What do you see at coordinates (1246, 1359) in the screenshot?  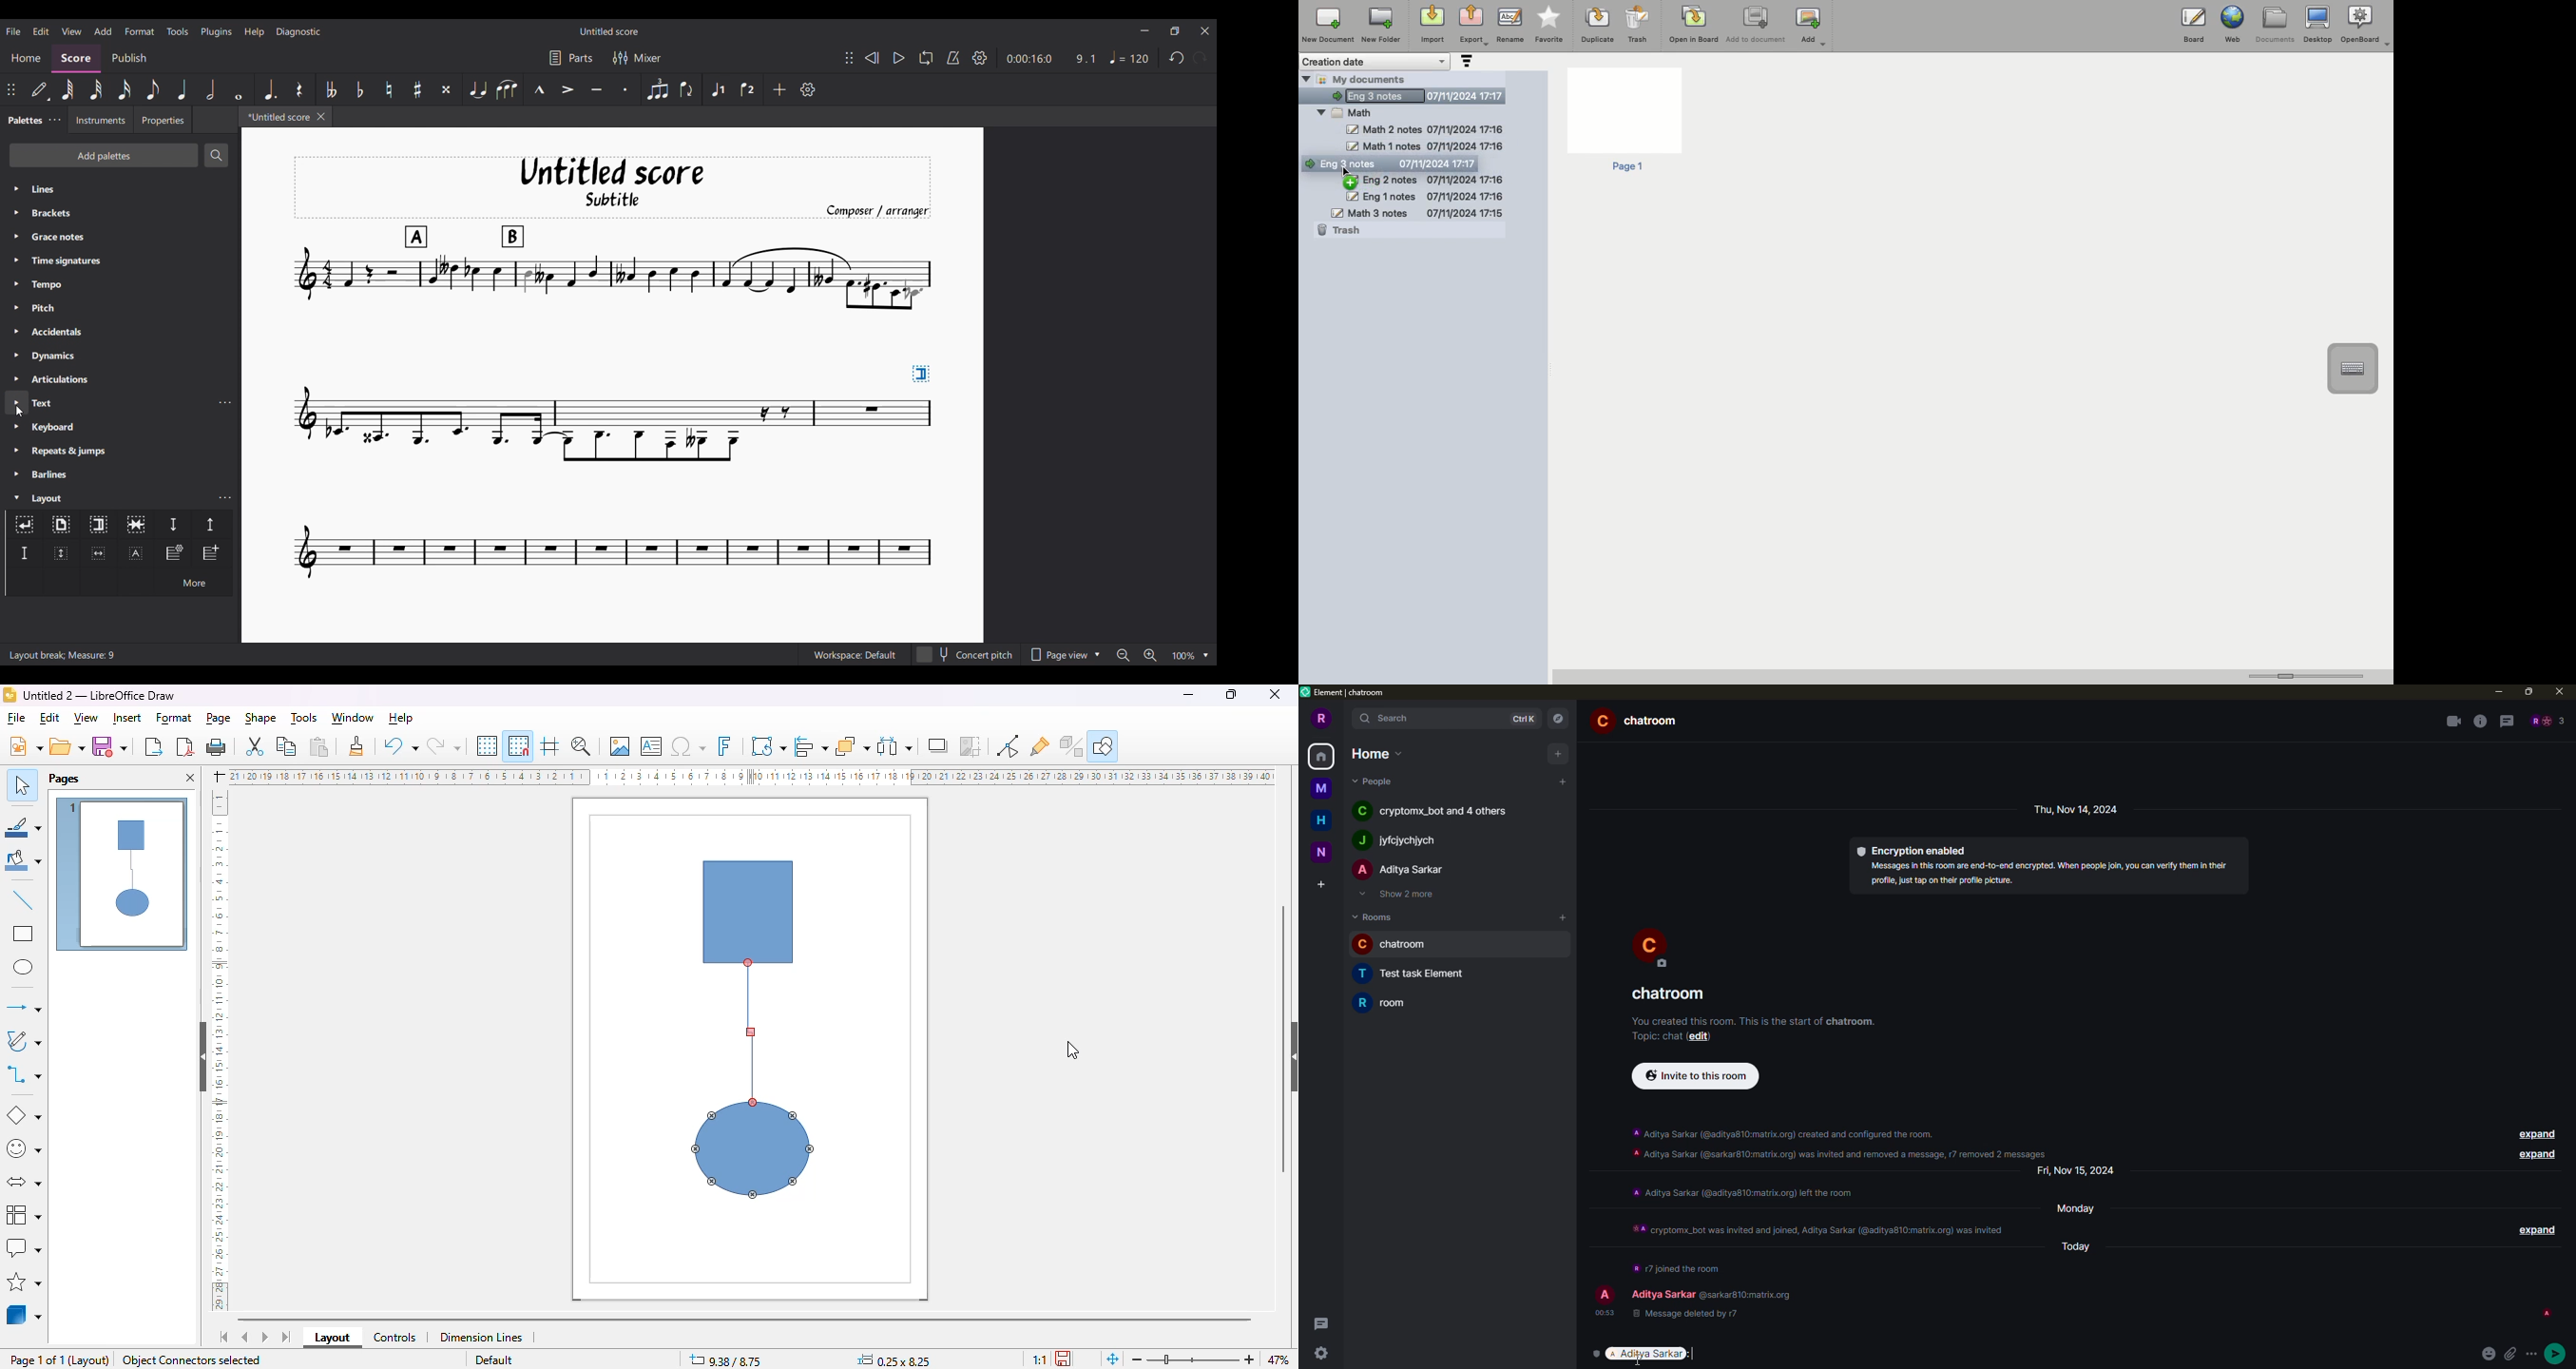 I see `zoom in` at bounding box center [1246, 1359].